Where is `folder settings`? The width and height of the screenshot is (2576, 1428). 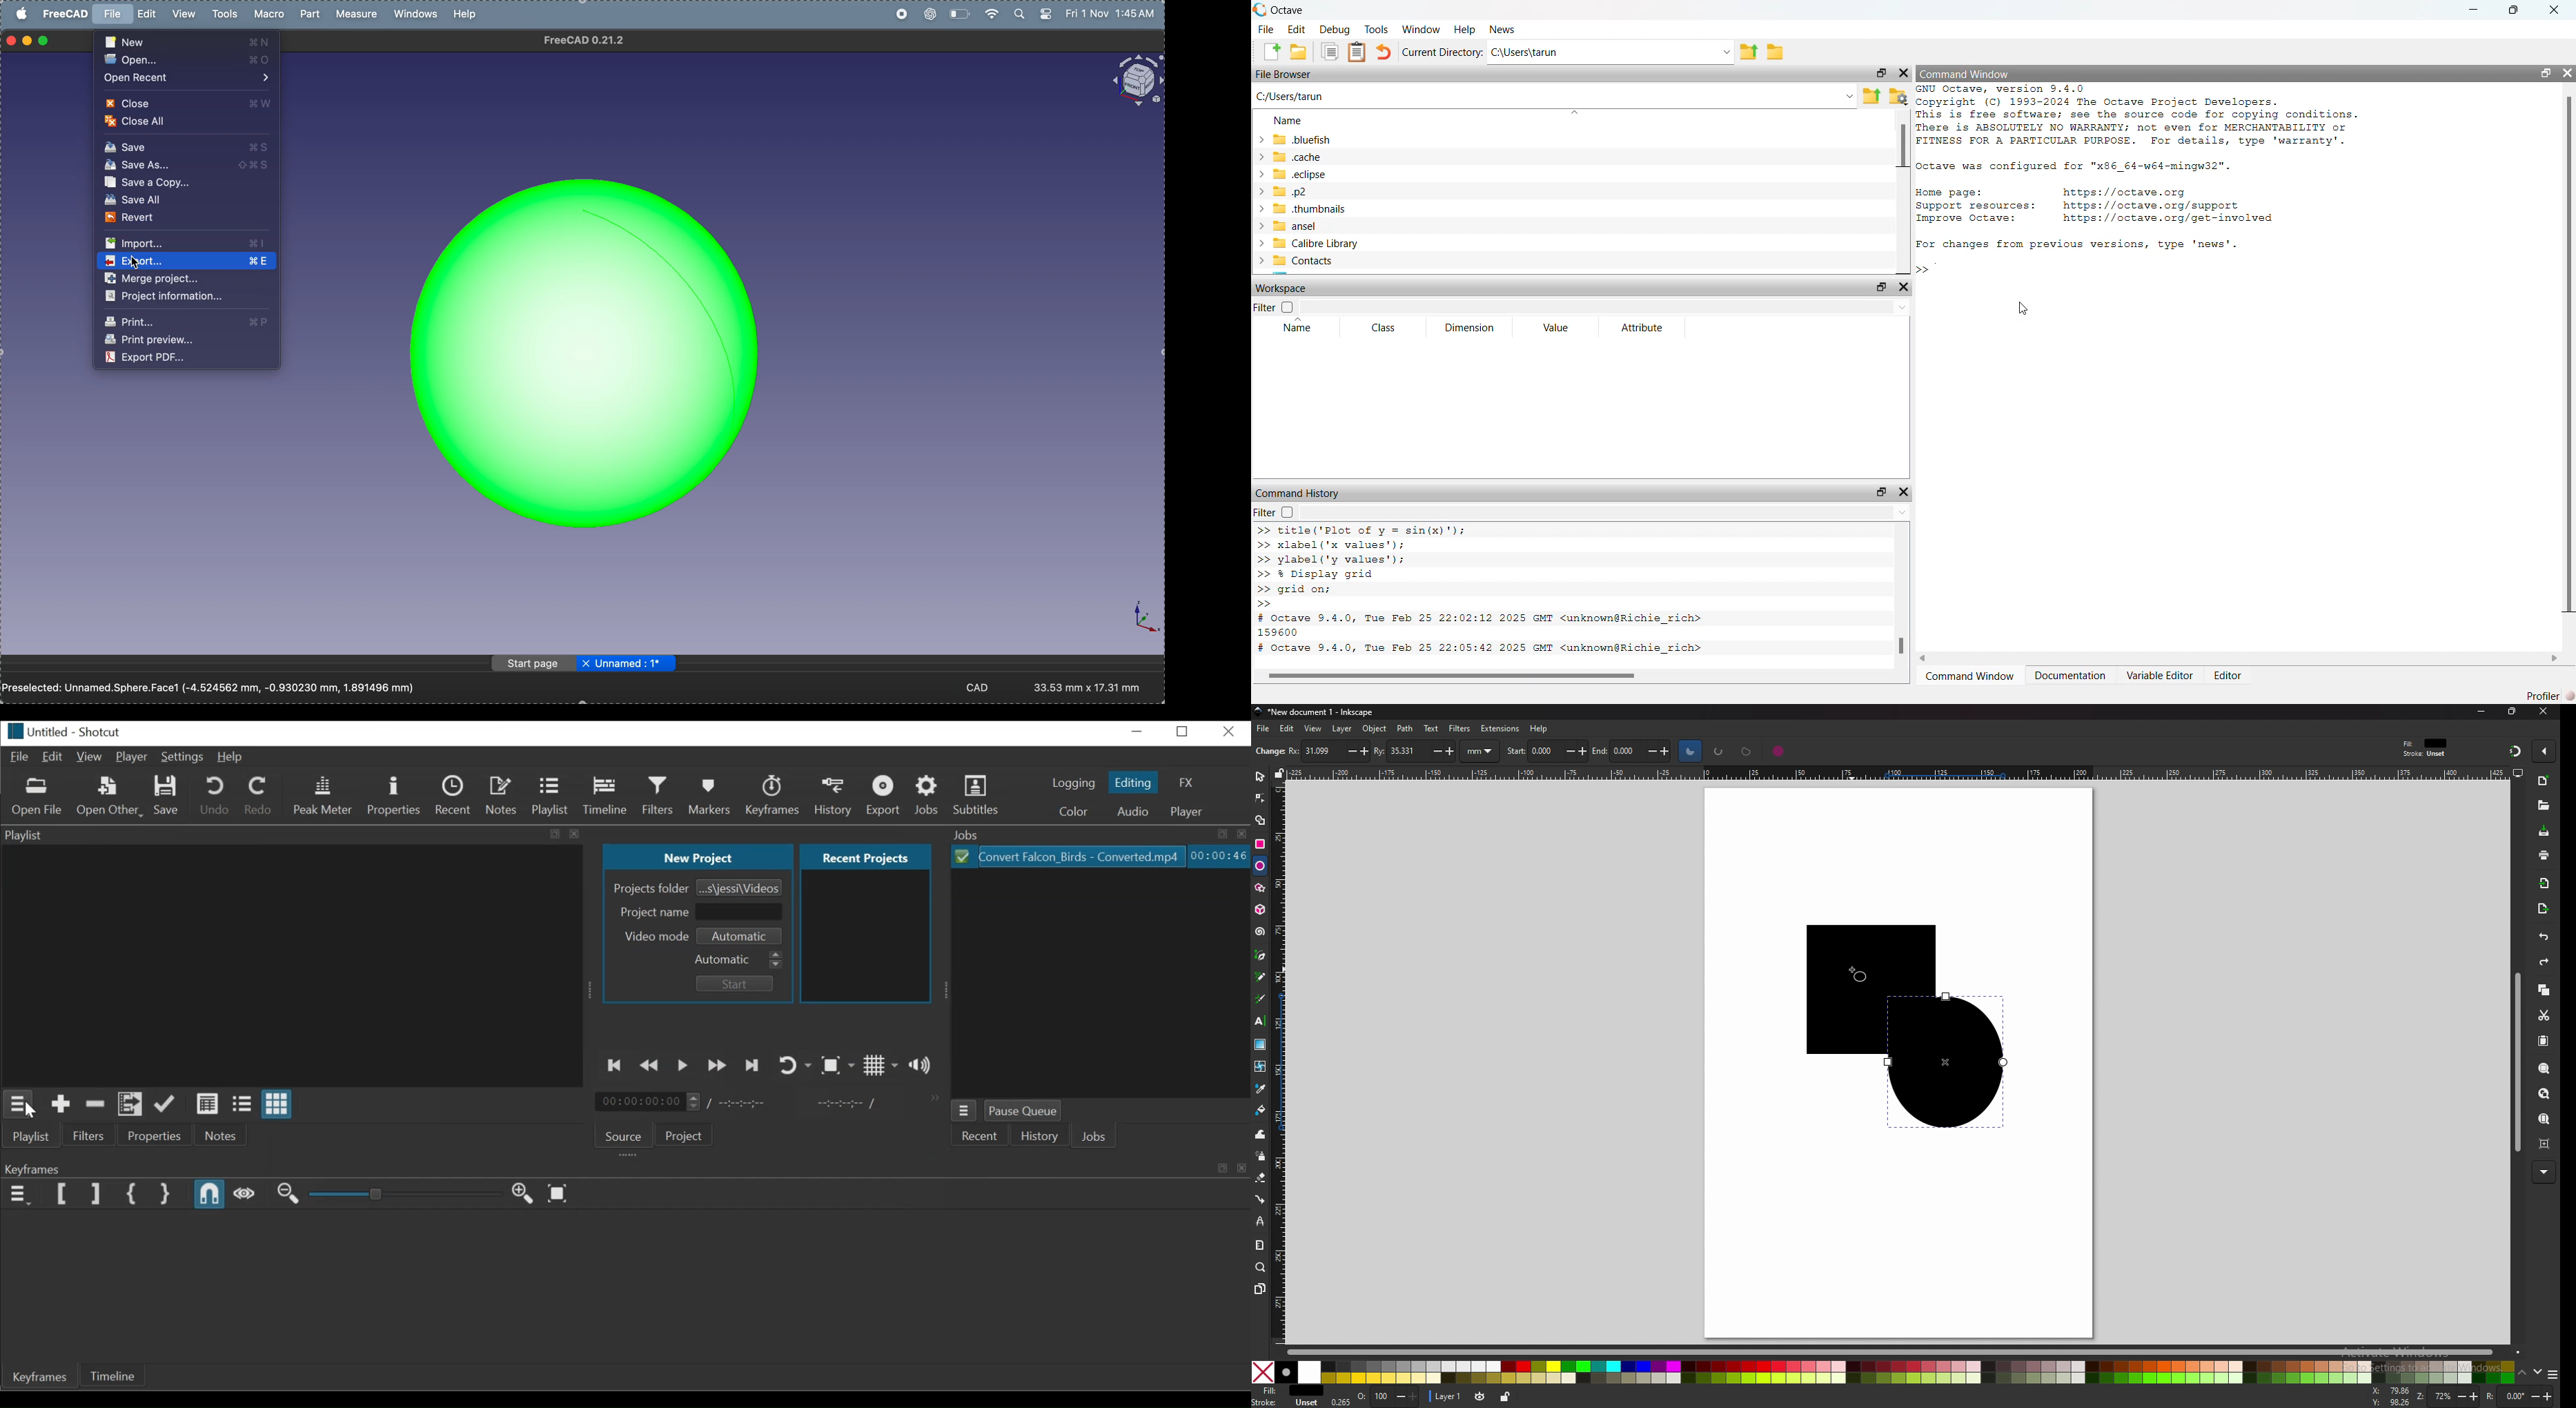 folder settings is located at coordinates (1898, 96).